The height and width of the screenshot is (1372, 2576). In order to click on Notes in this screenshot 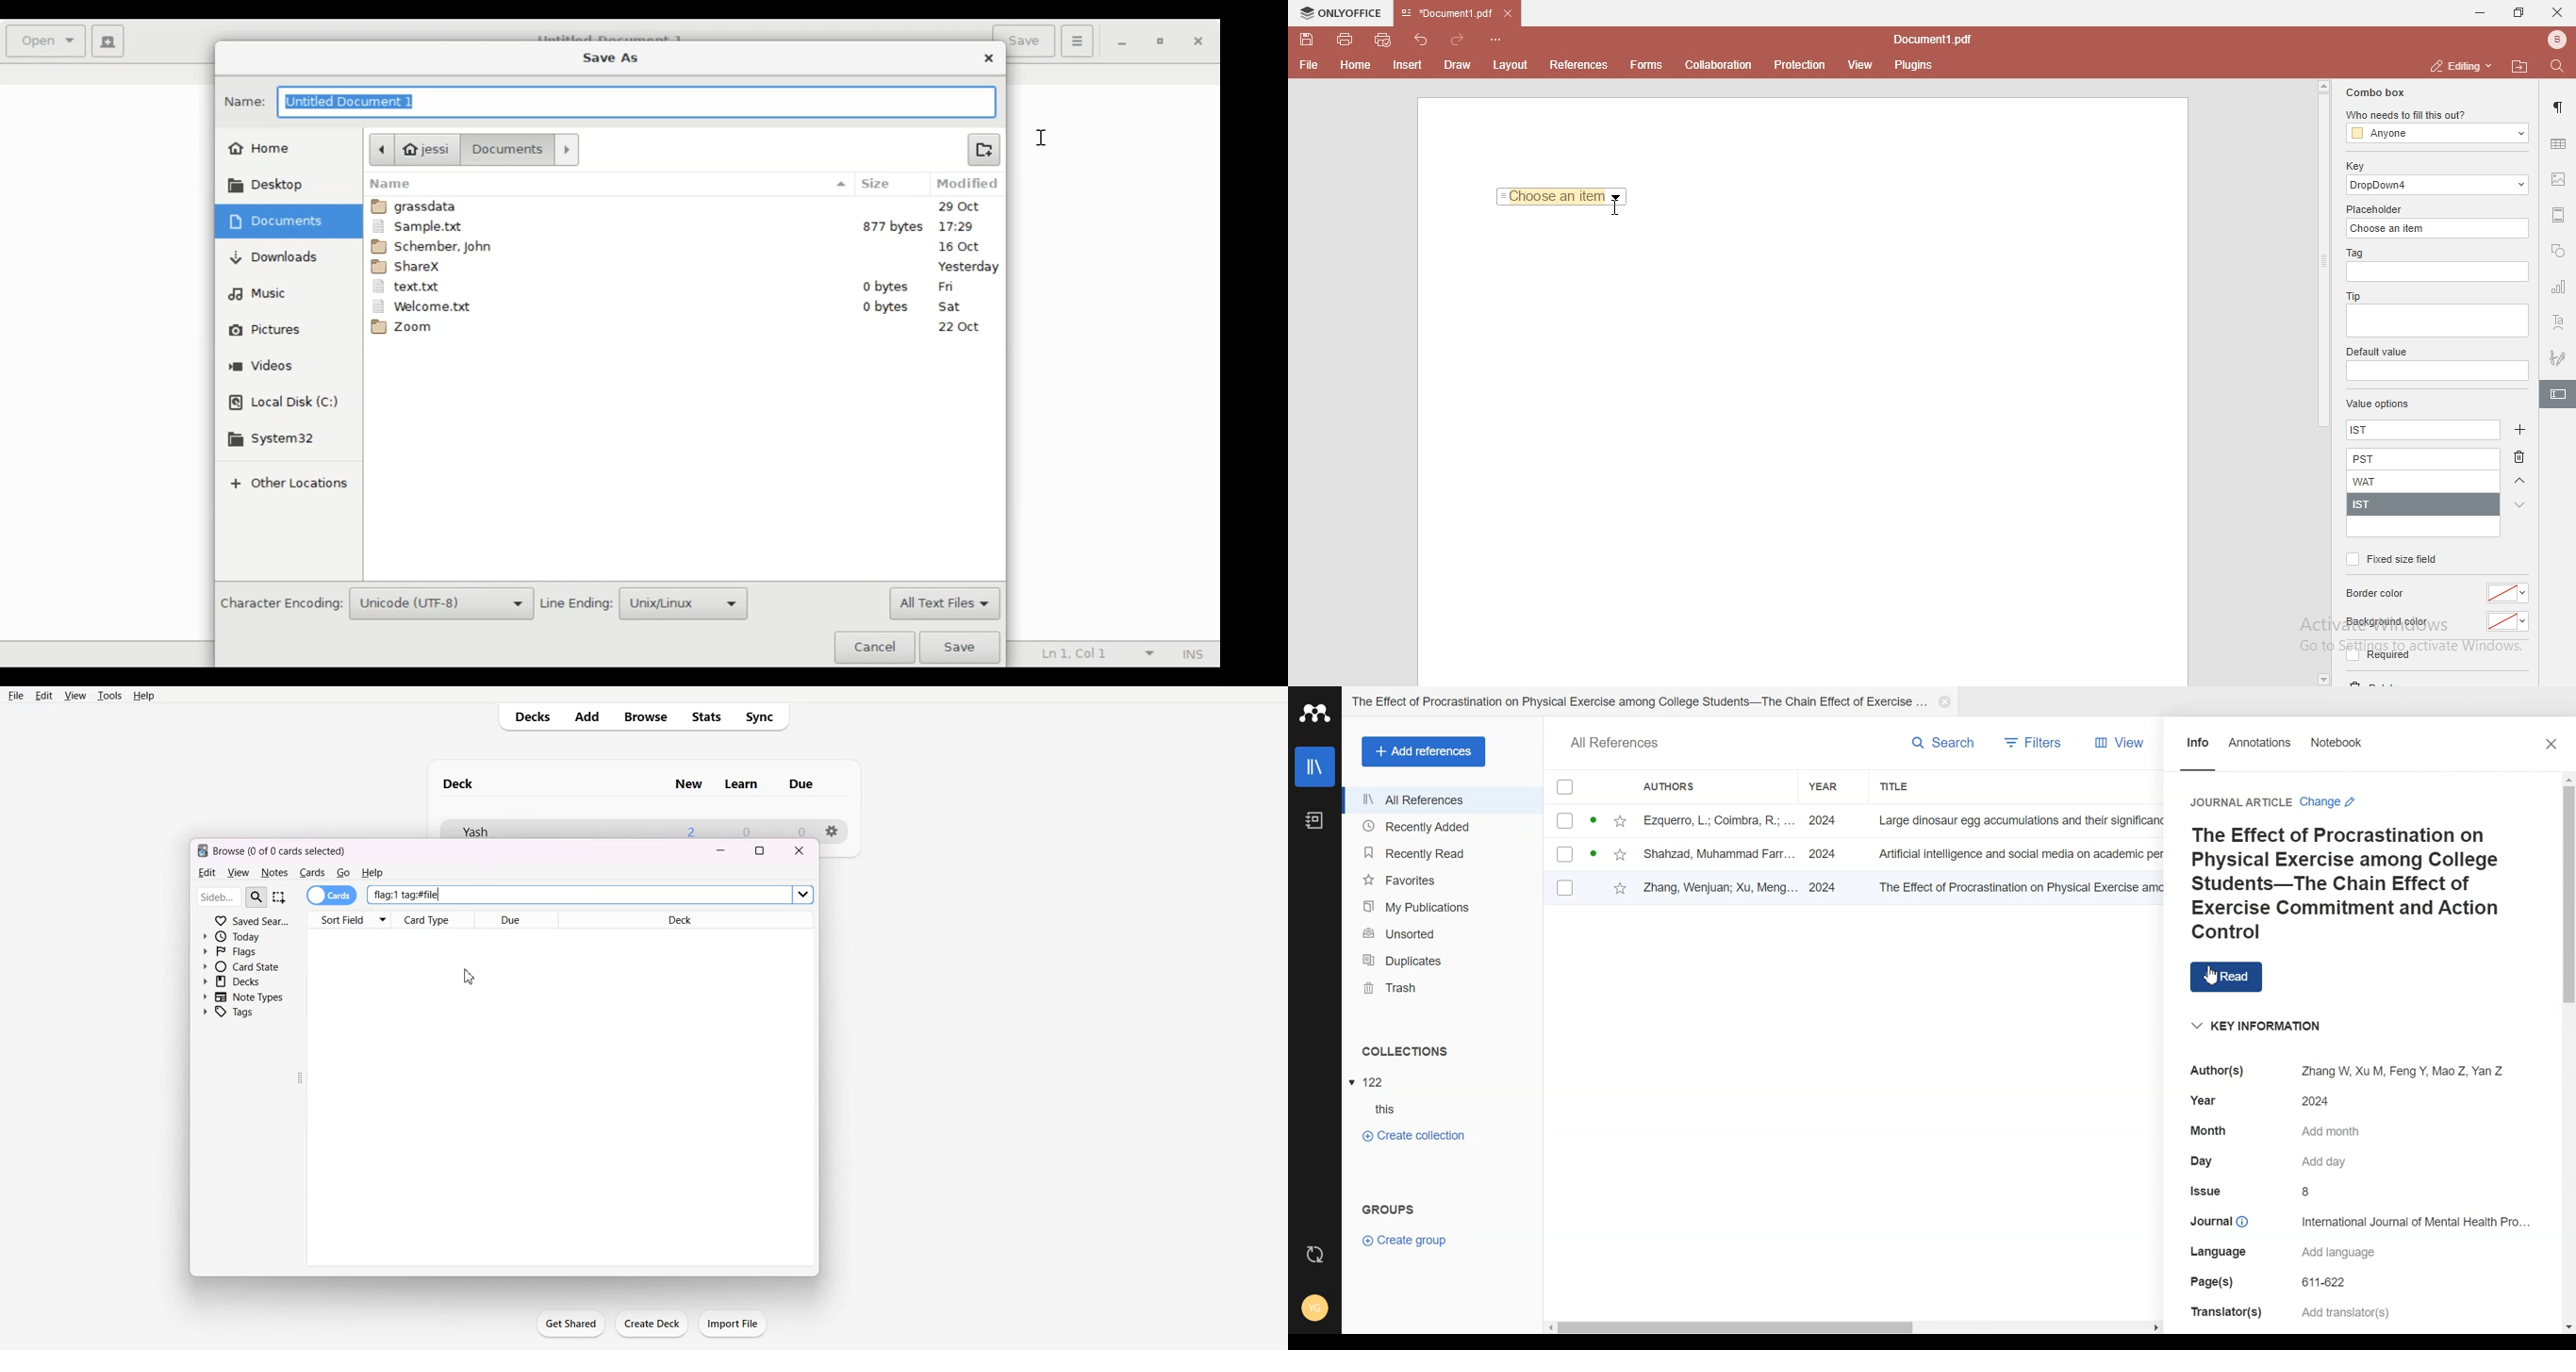, I will do `click(274, 873)`.